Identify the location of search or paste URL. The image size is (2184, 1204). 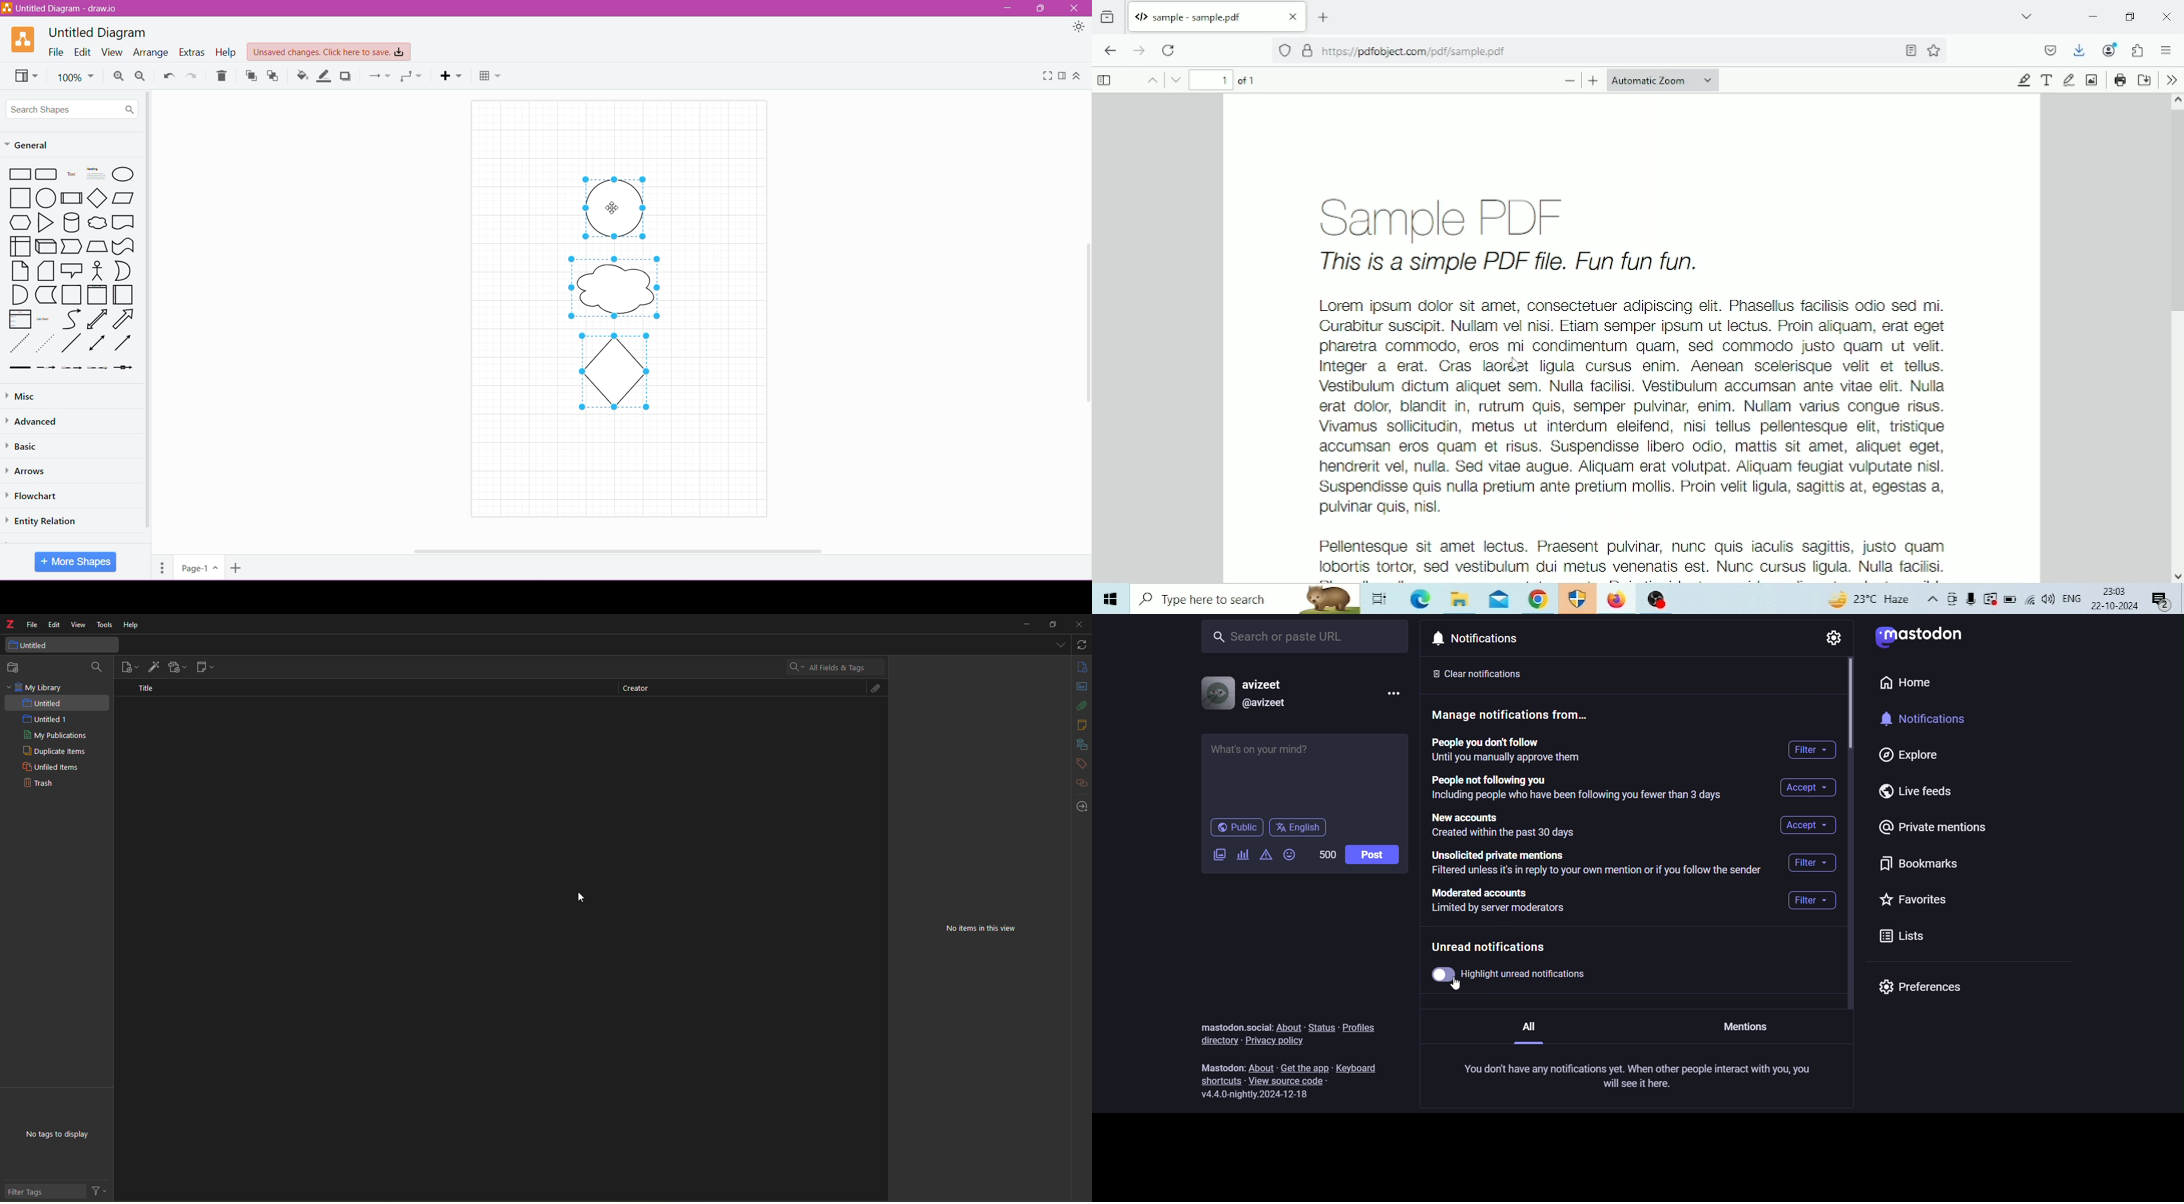
(1306, 635).